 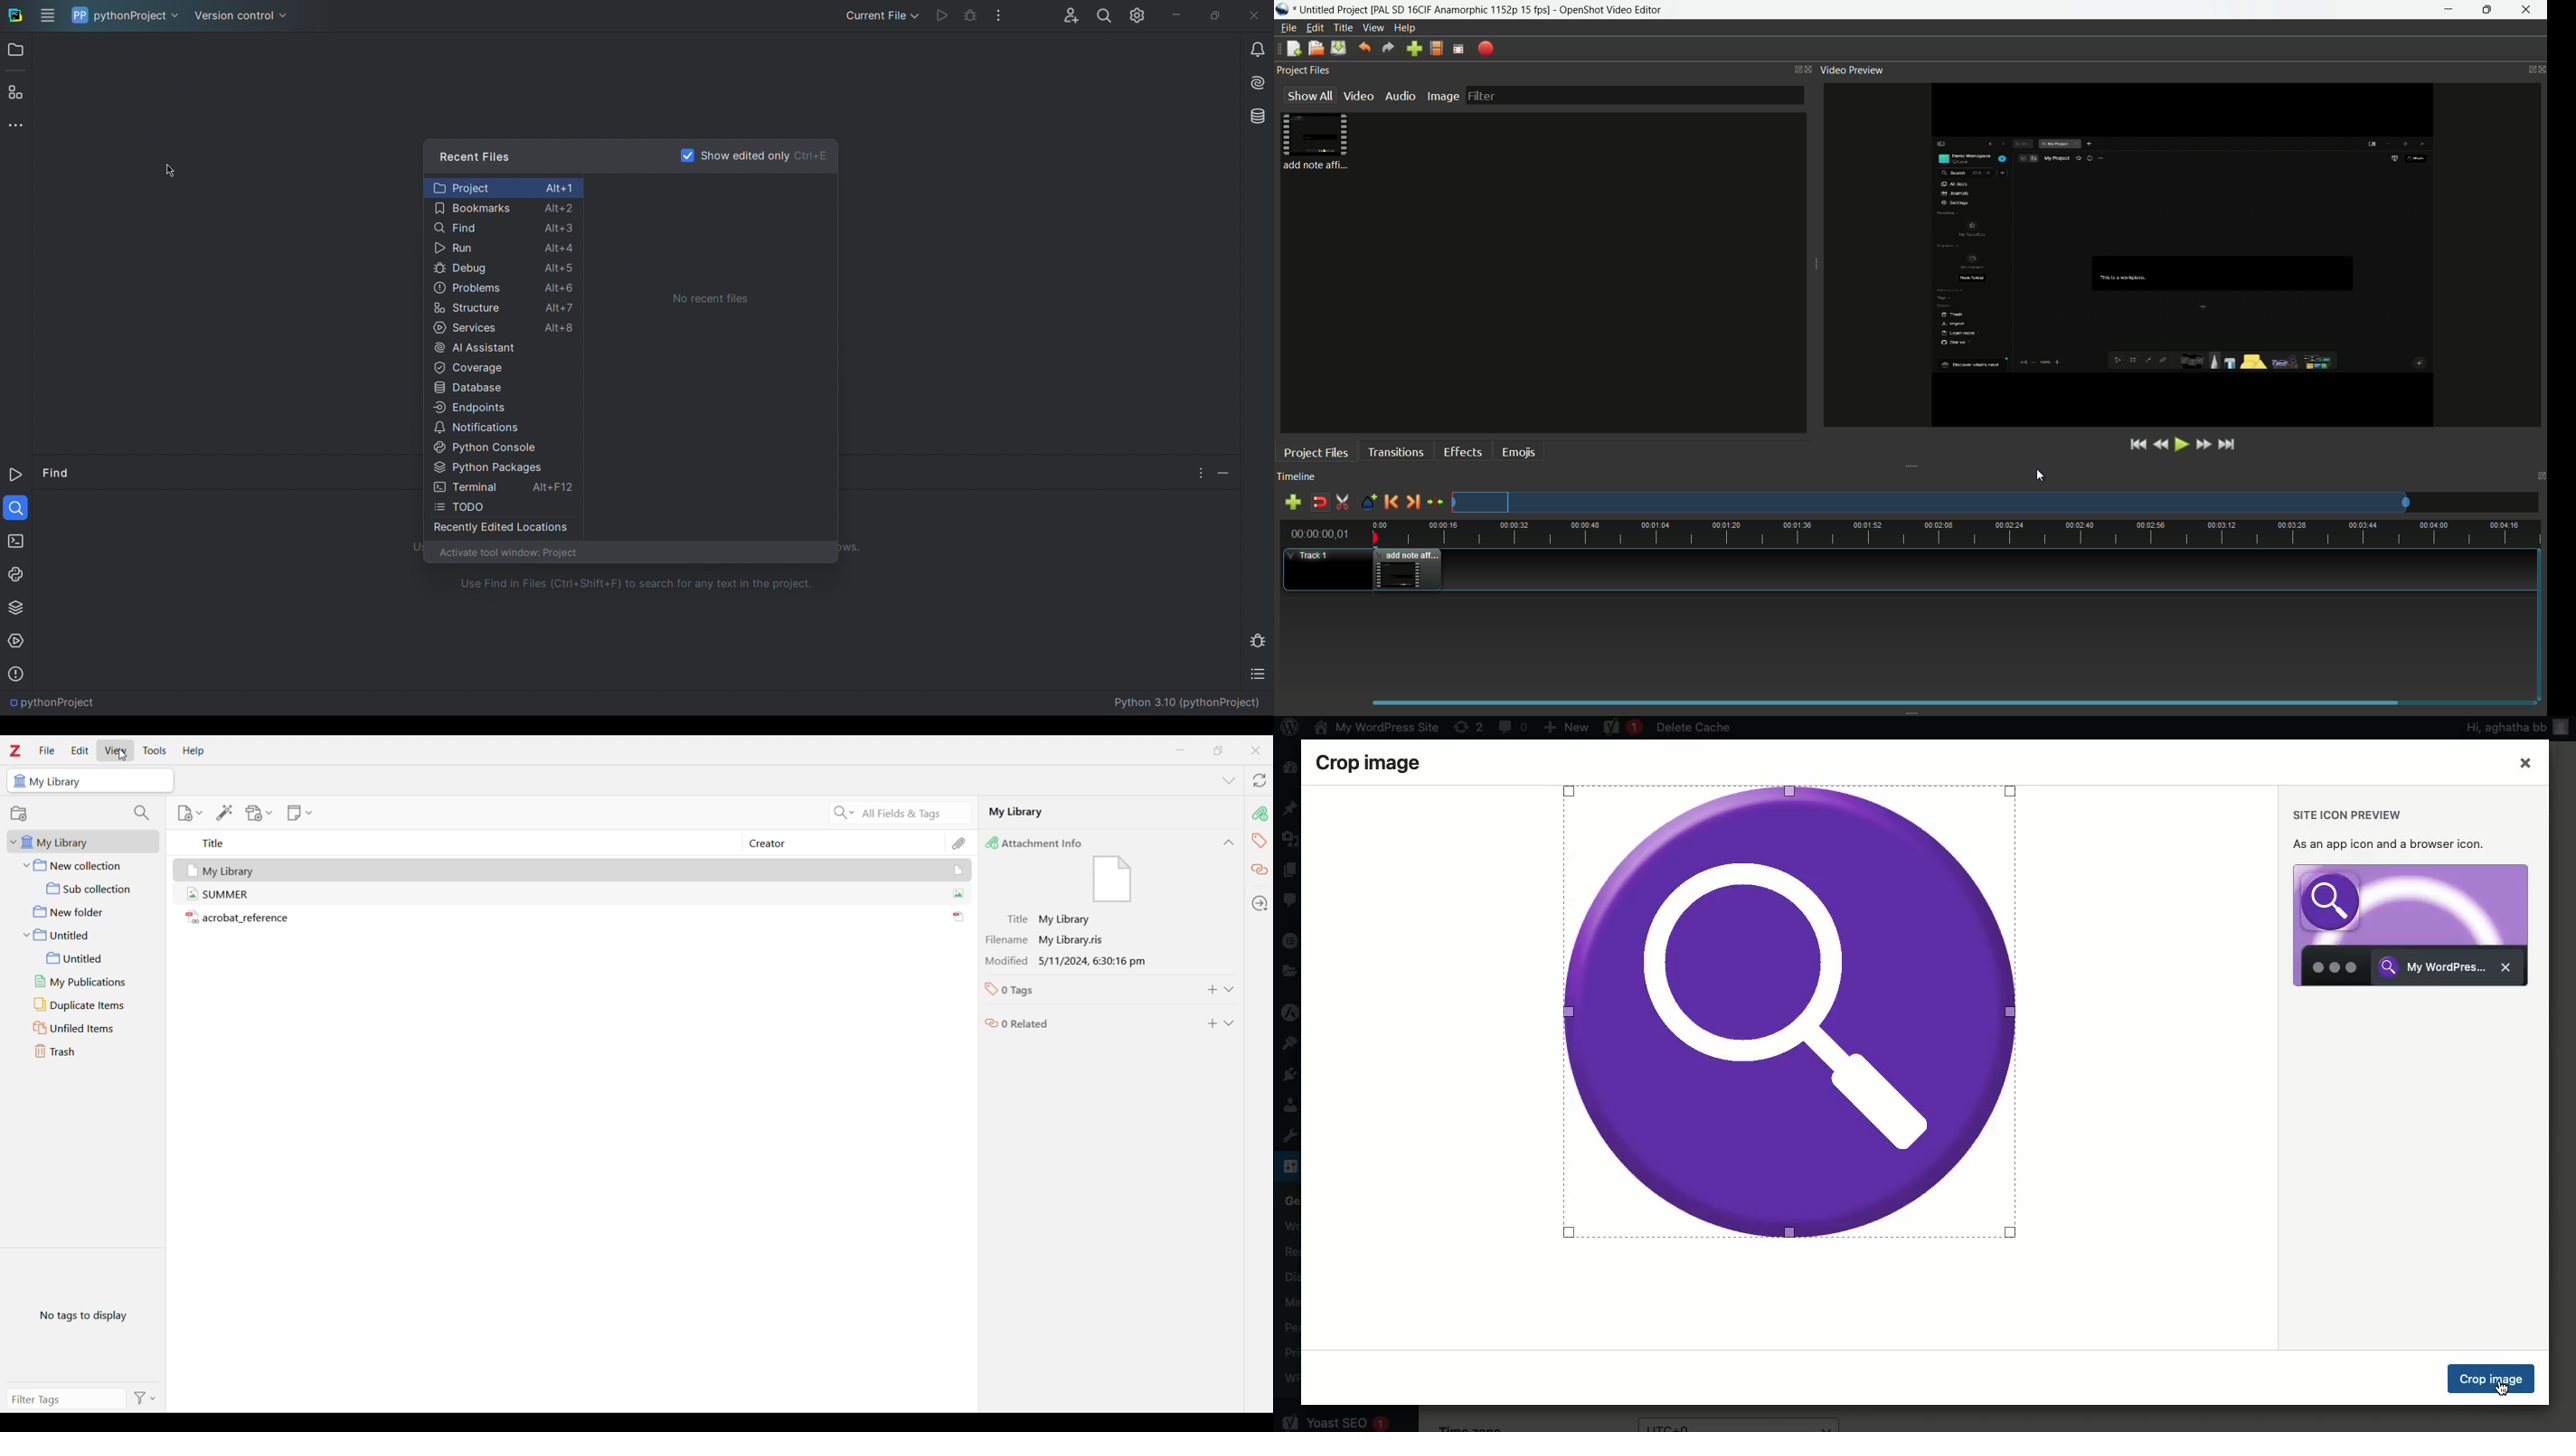 I want to click on New, so click(x=1566, y=726).